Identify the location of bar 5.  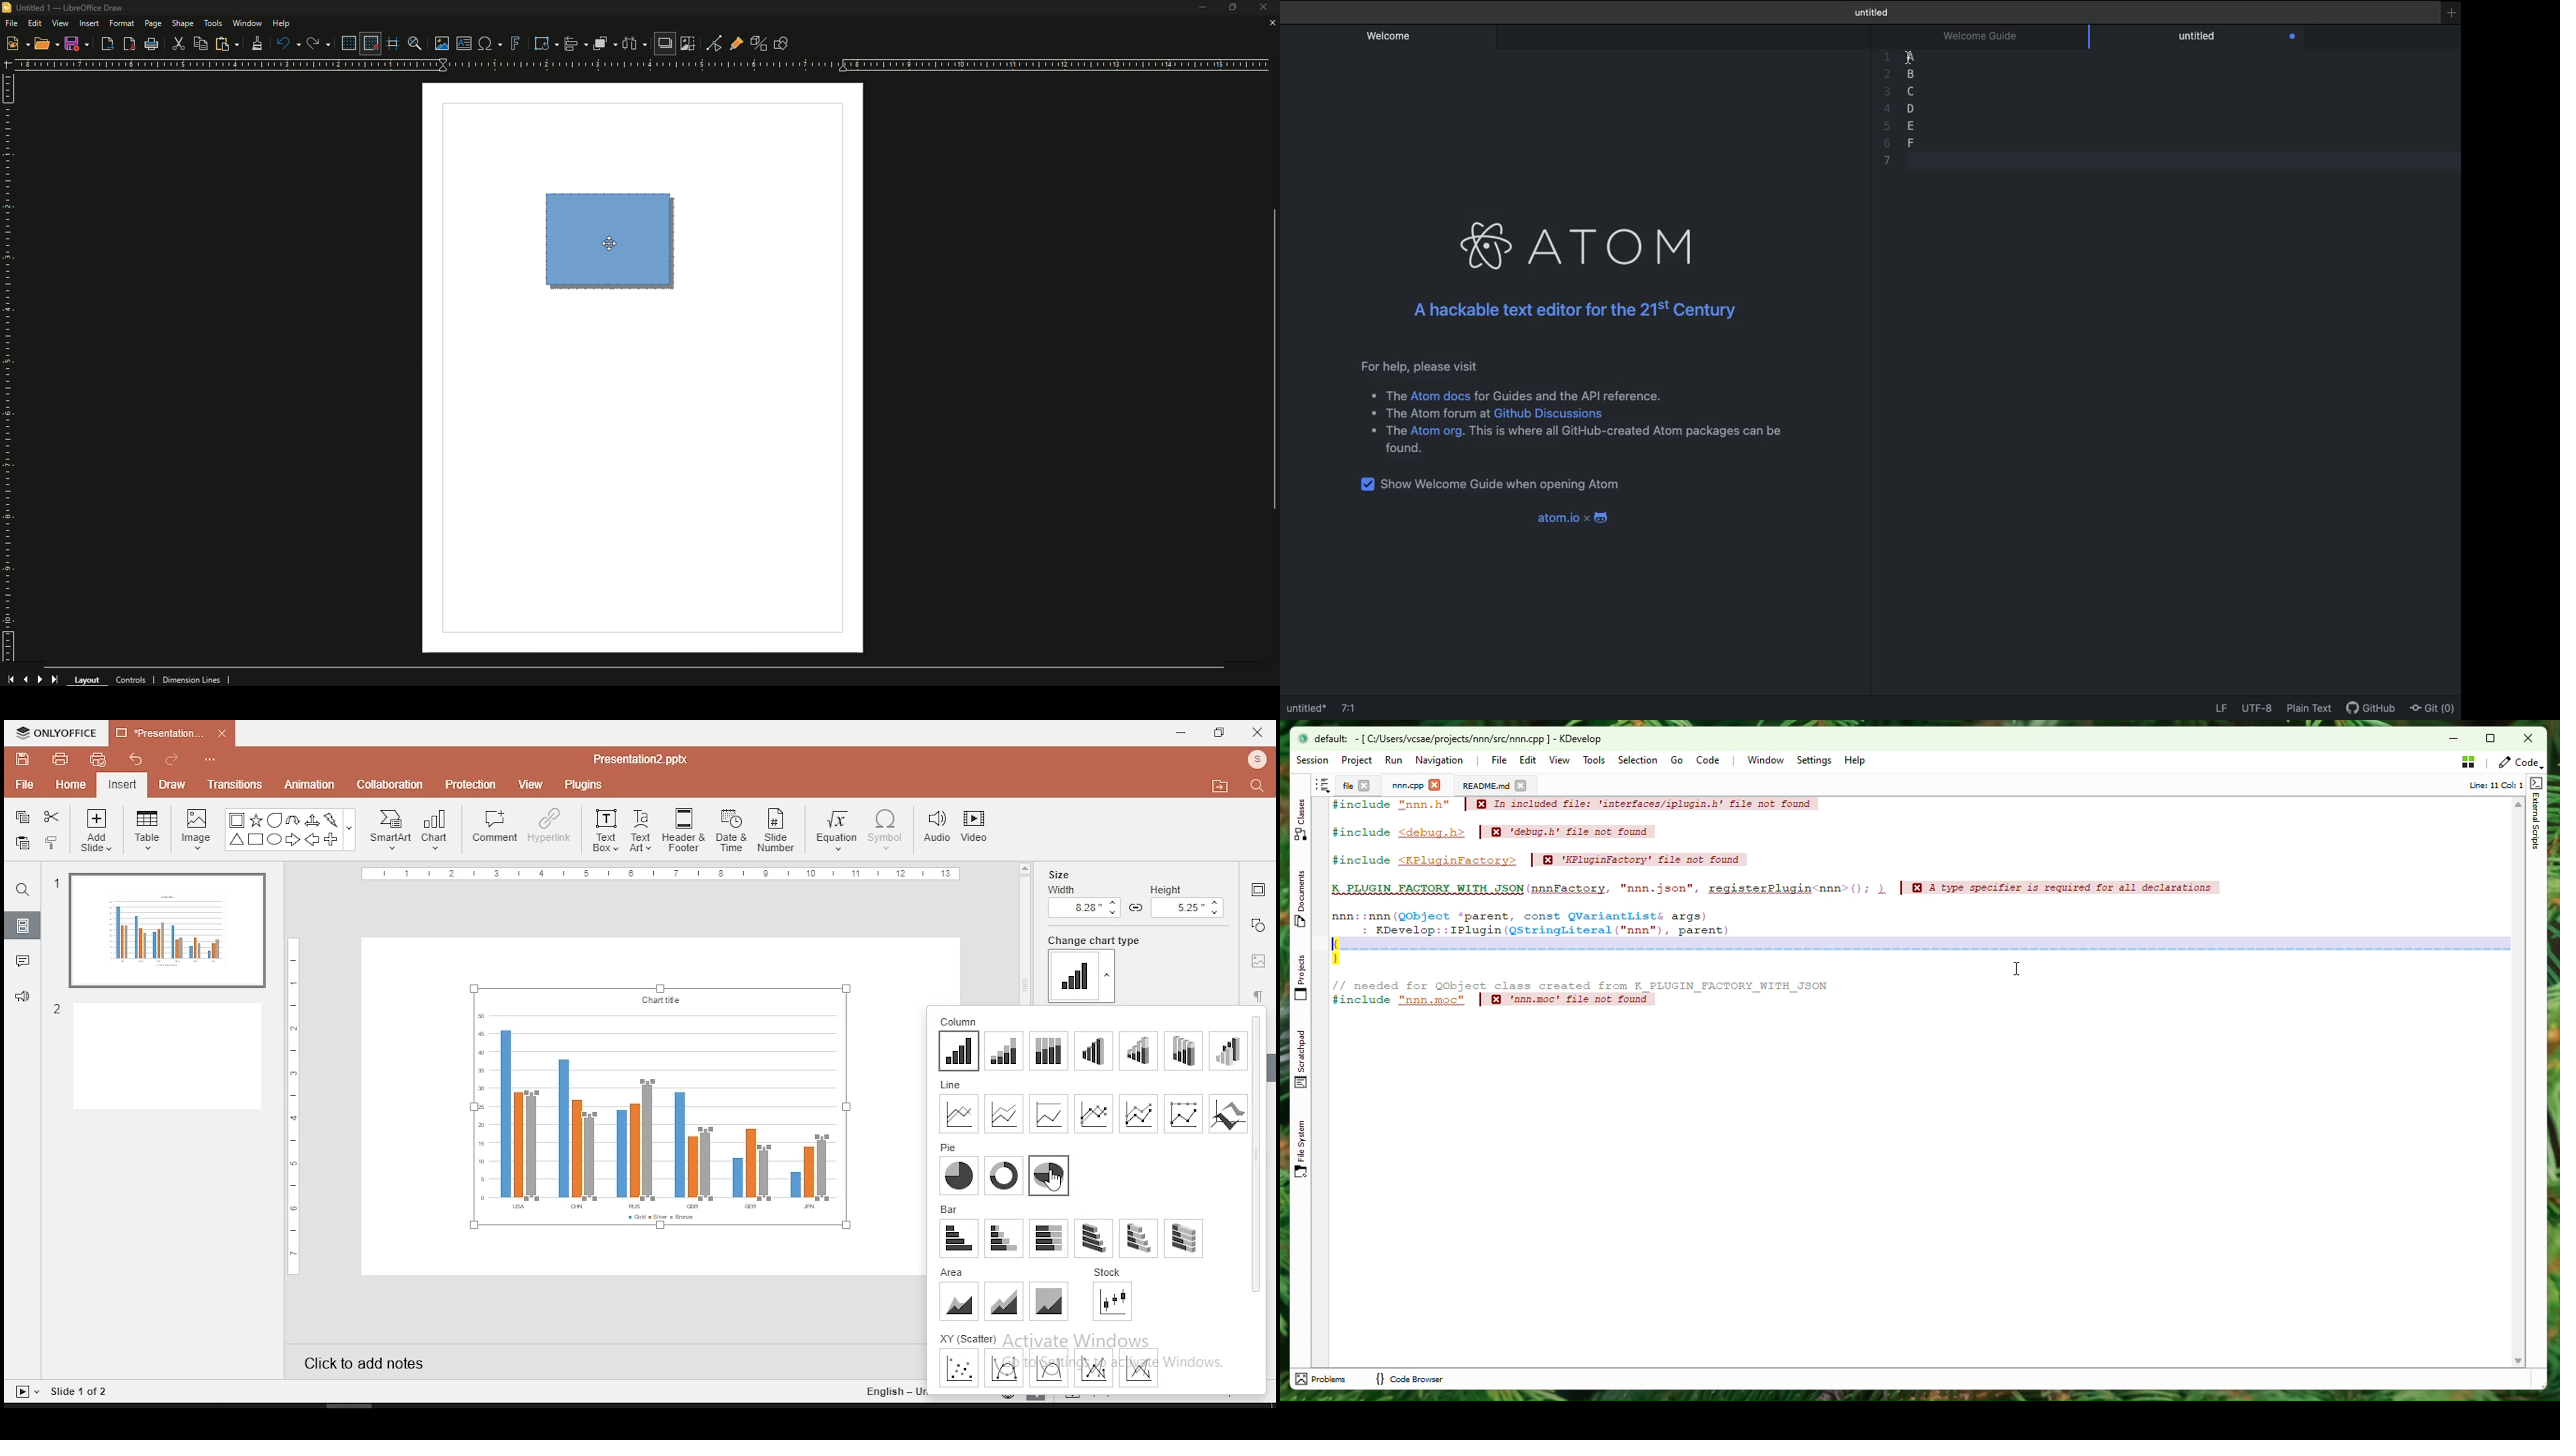
(1139, 1238).